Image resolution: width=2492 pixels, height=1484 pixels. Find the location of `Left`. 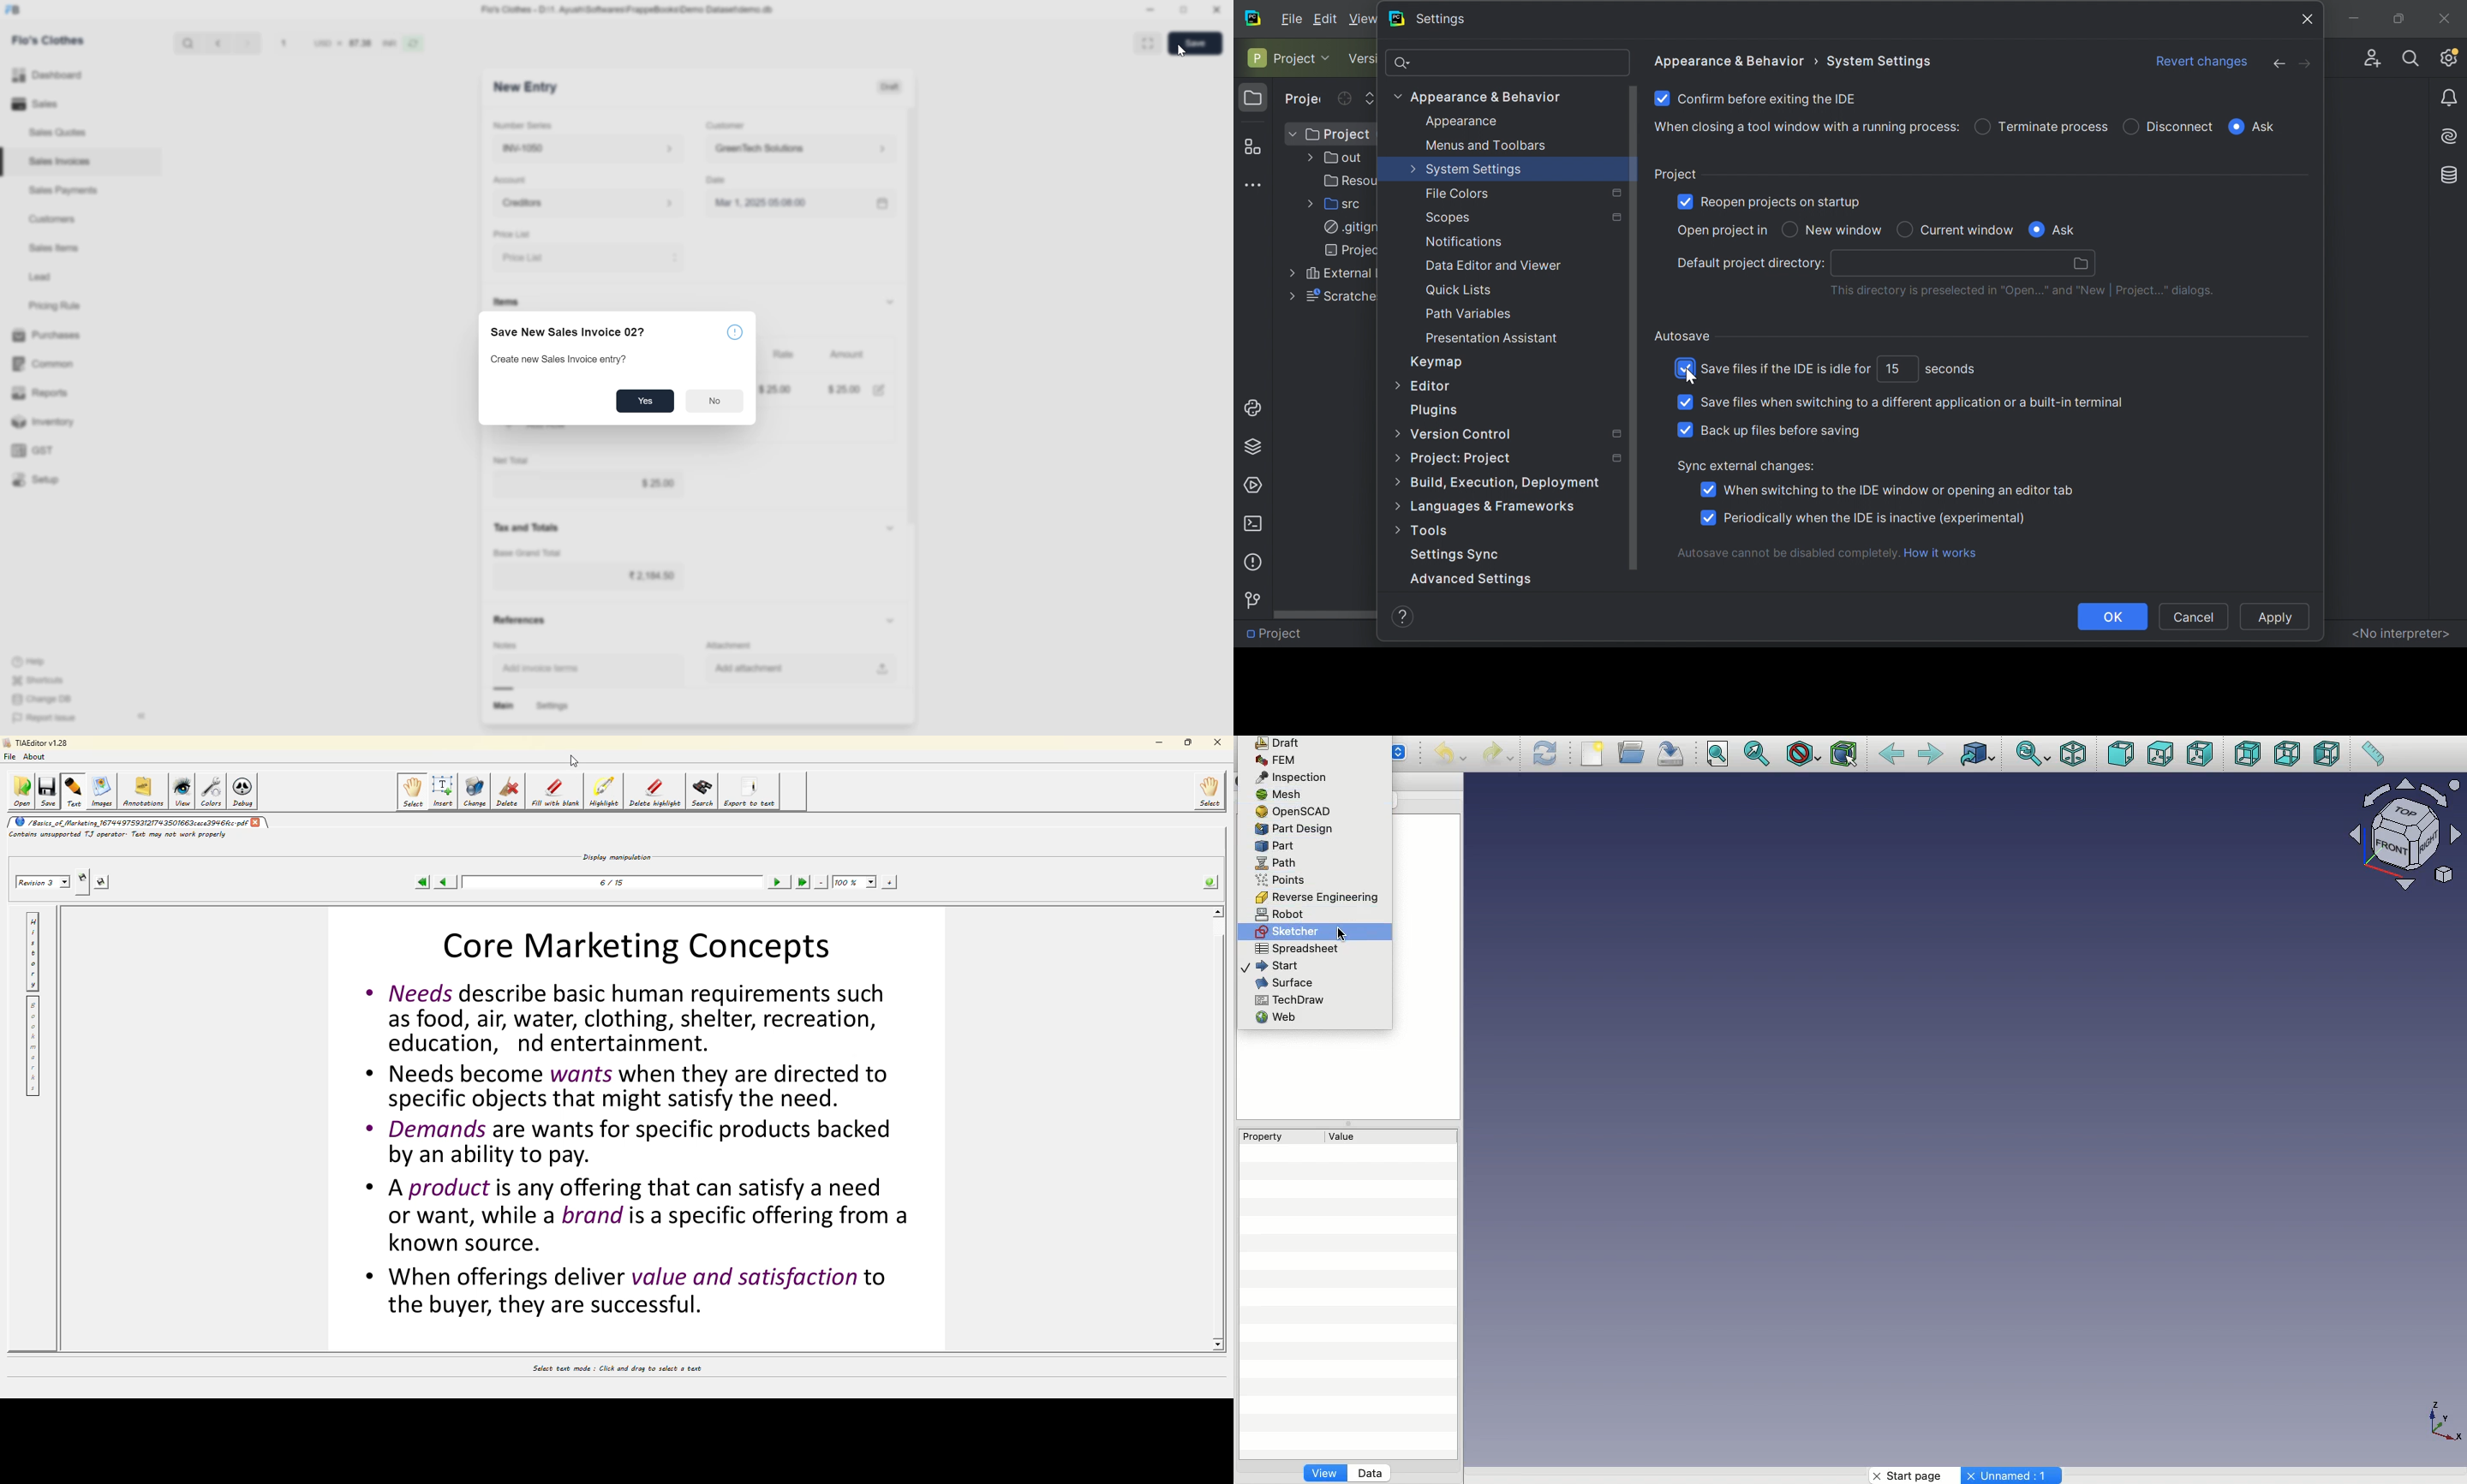

Left is located at coordinates (2327, 755).